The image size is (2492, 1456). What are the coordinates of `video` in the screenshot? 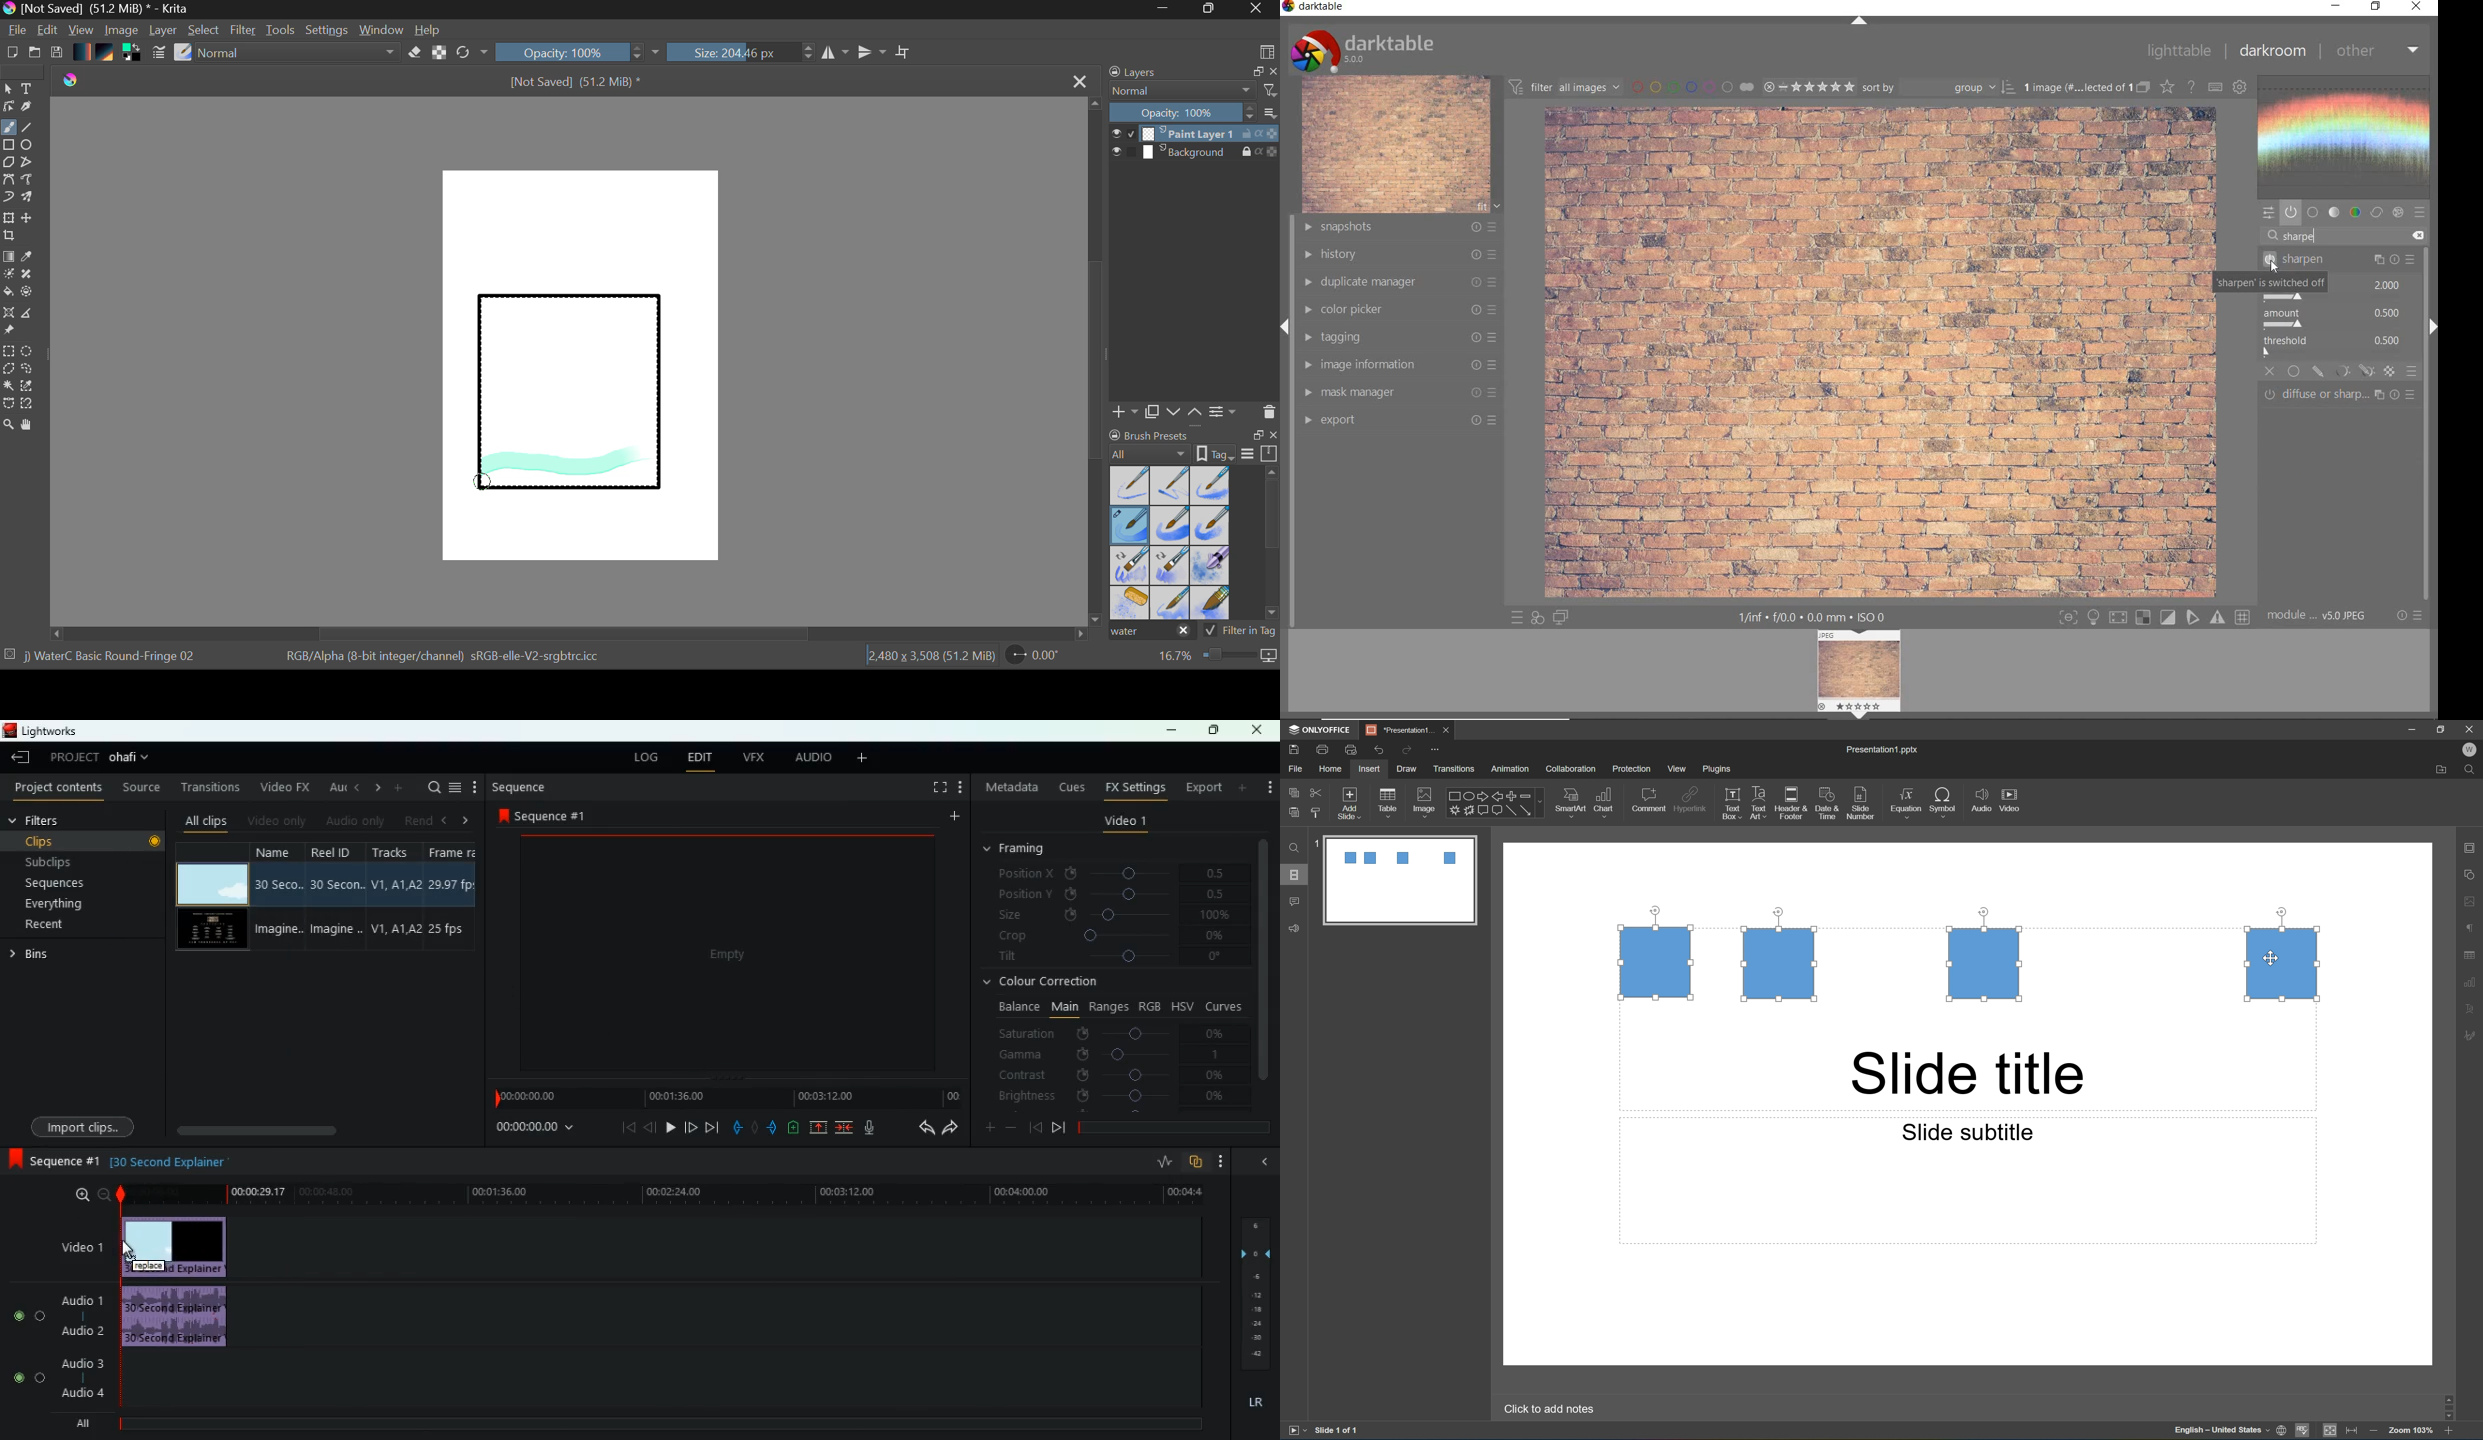 It's located at (210, 931).